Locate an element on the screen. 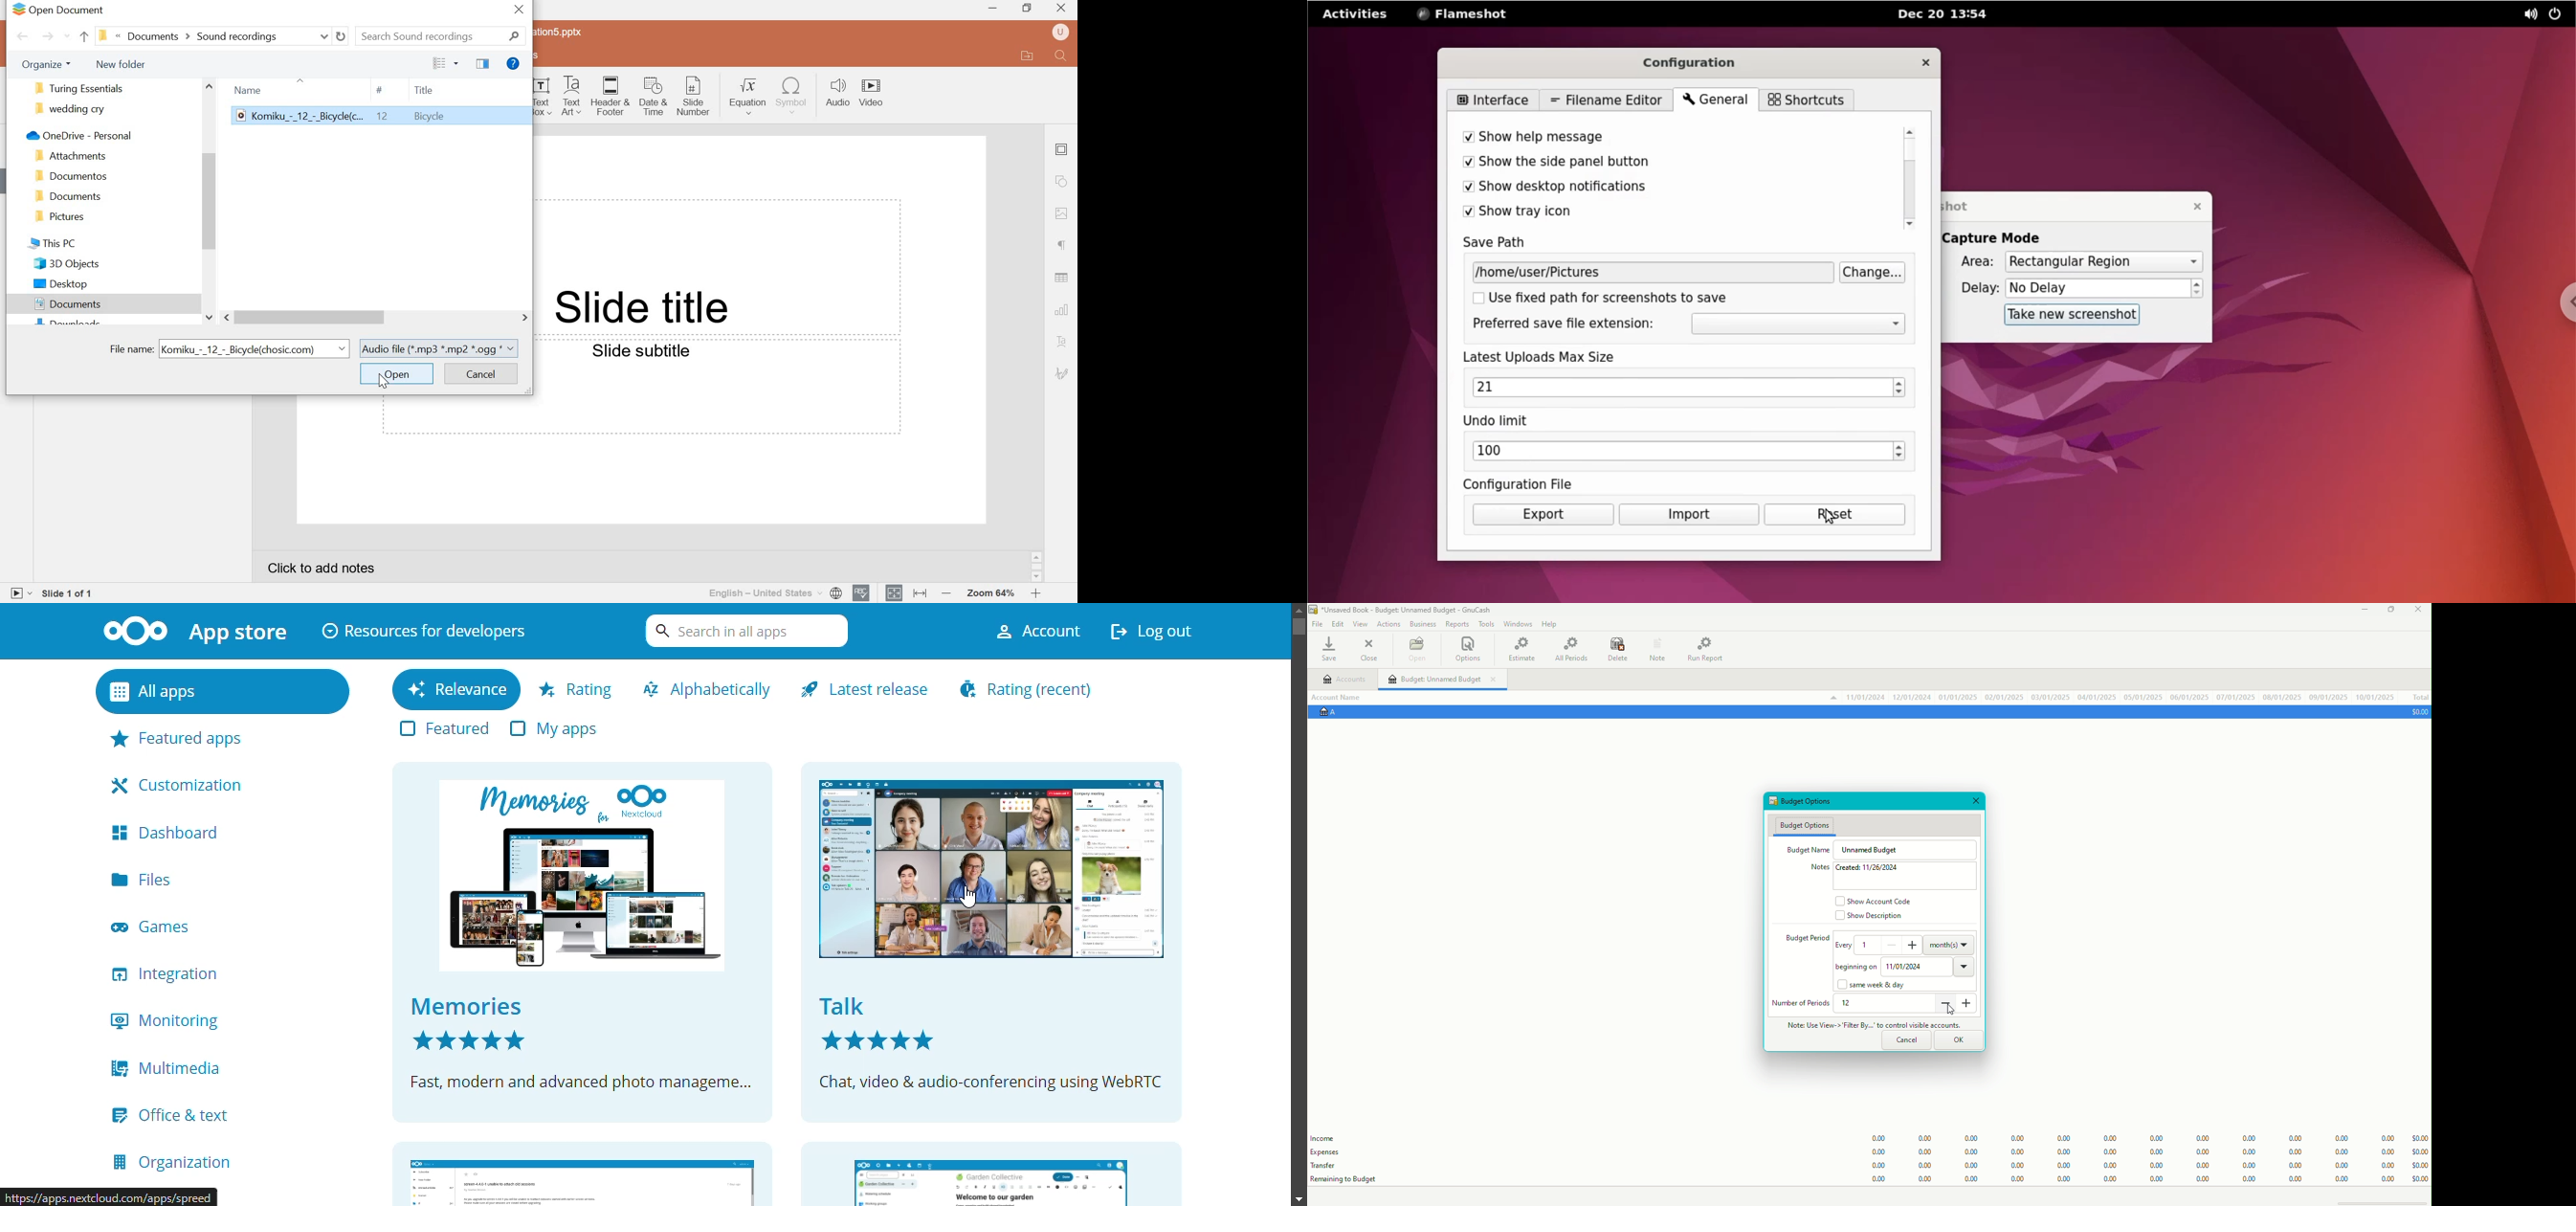 Image resolution: width=2576 pixels, height=1232 pixels. Income is located at coordinates (1325, 1139).